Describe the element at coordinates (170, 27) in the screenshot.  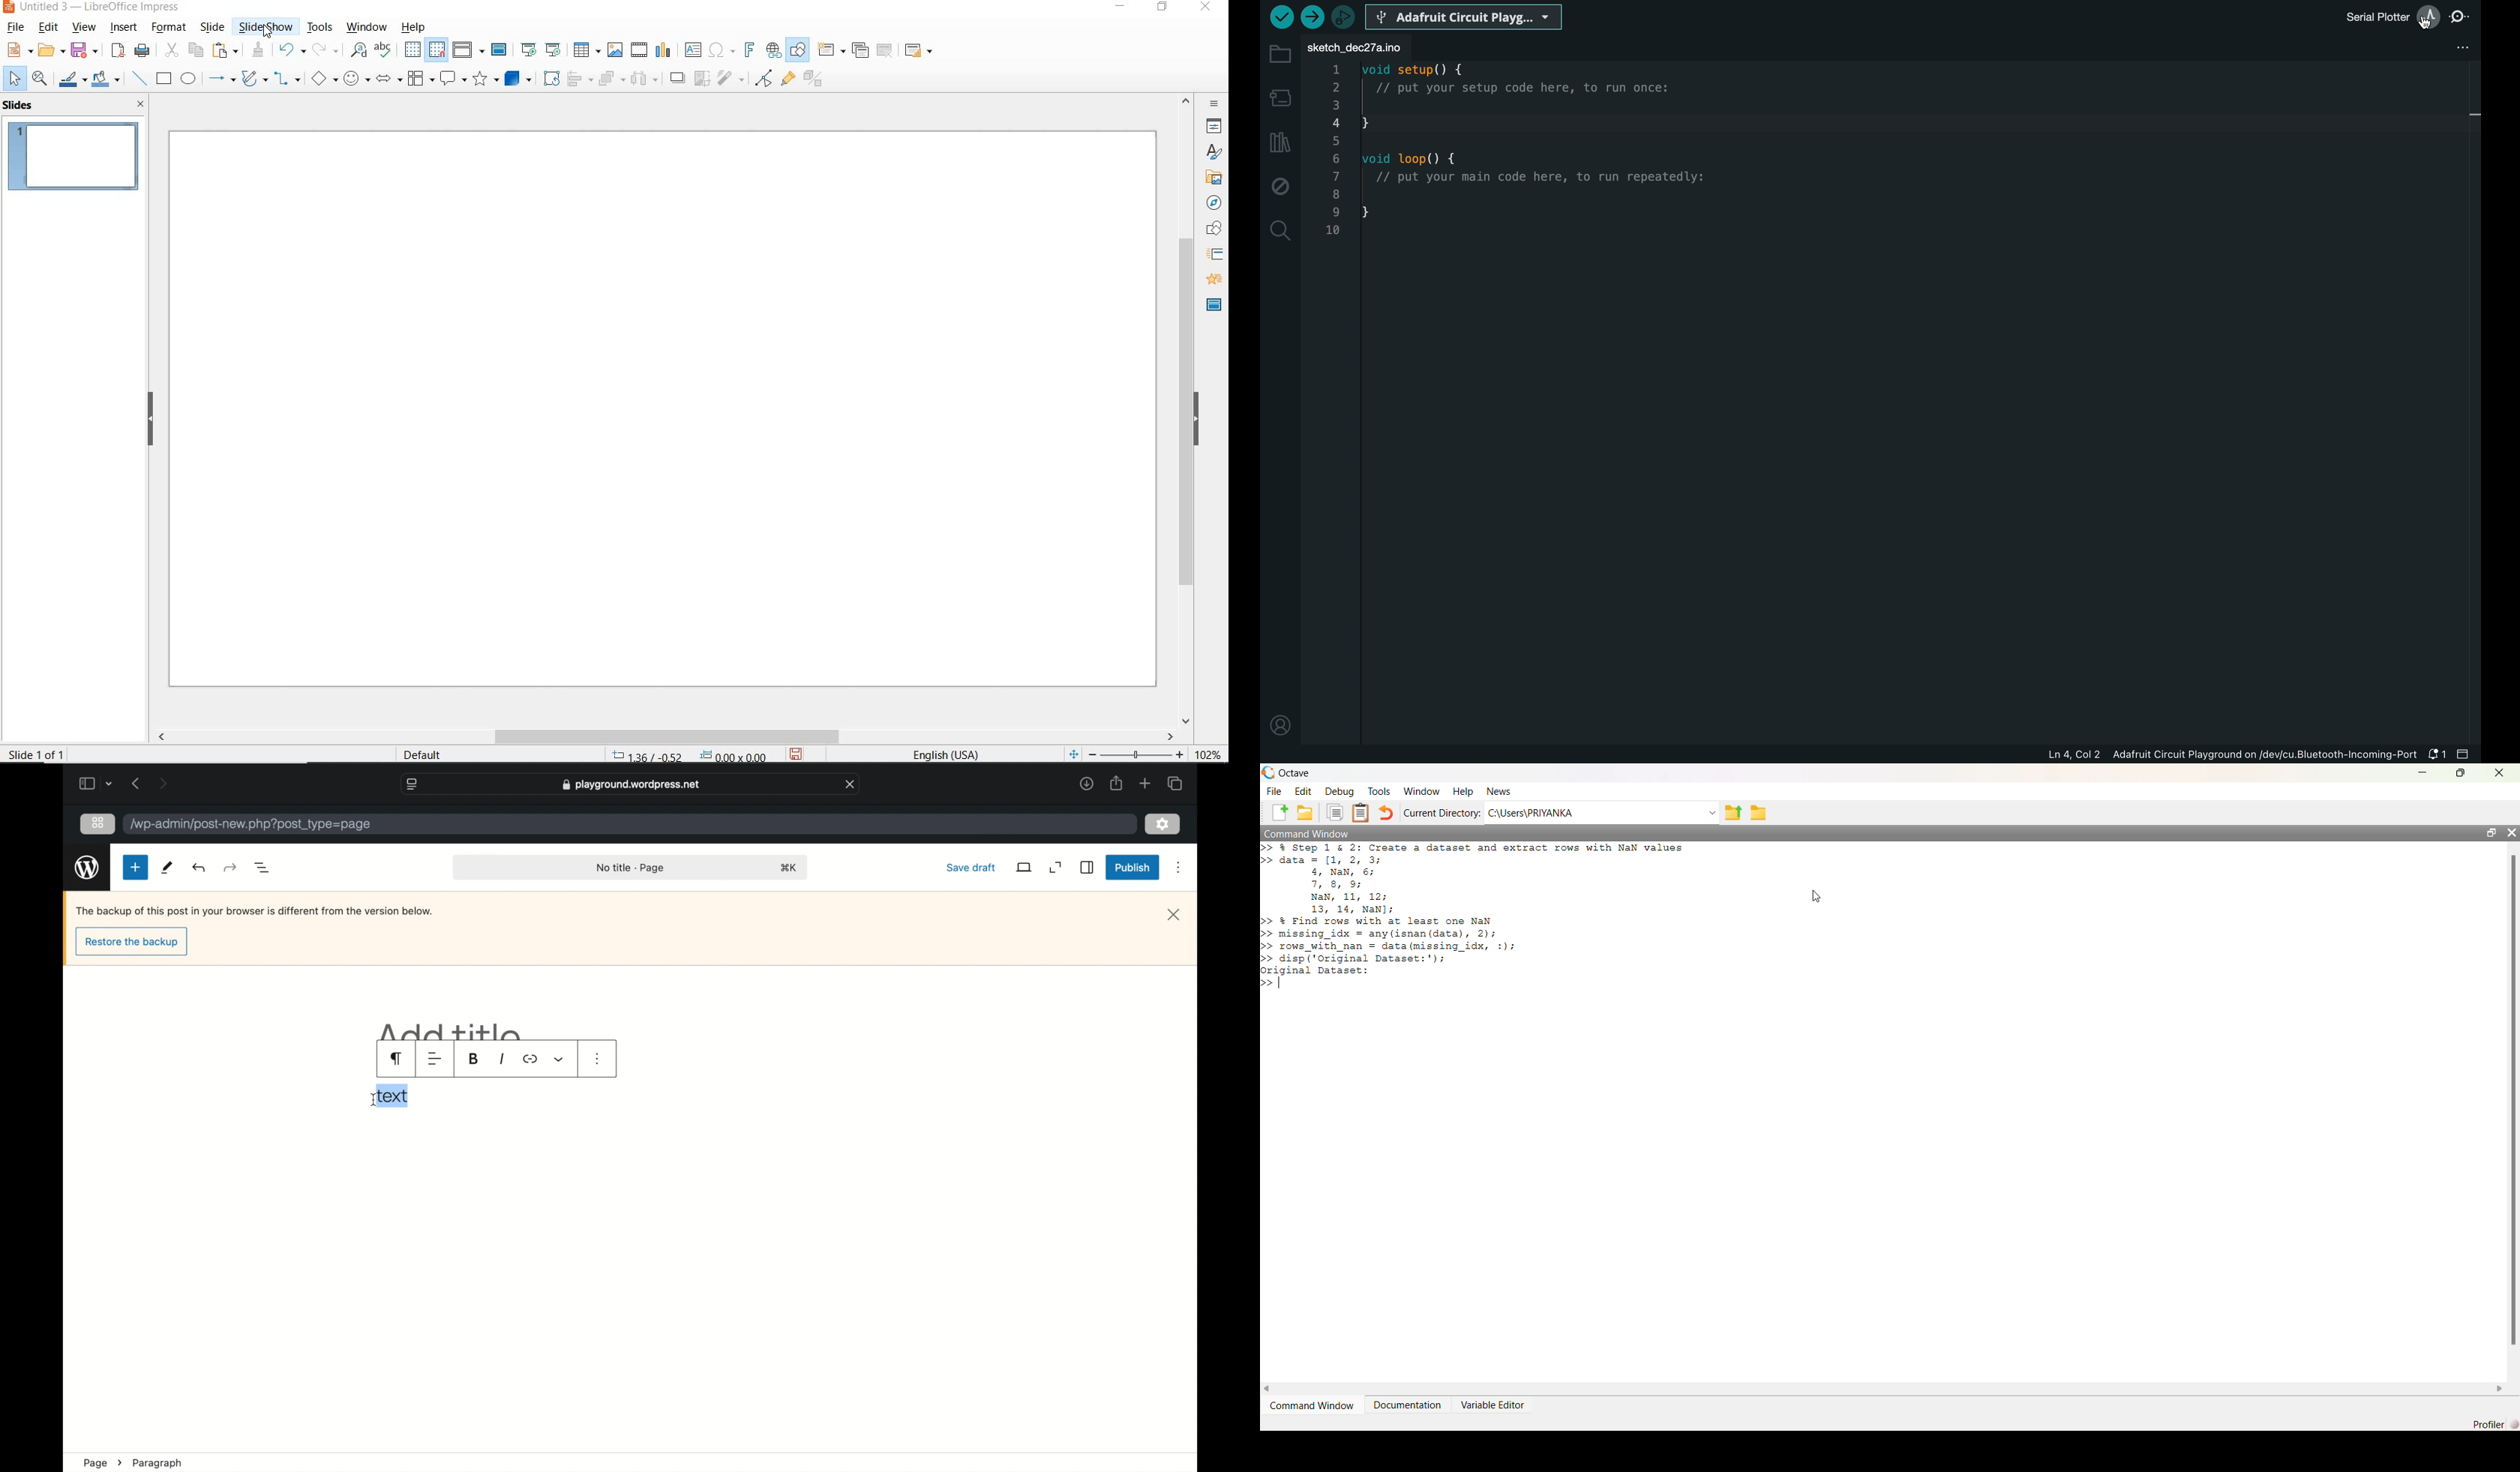
I see `FORMAT` at that location.